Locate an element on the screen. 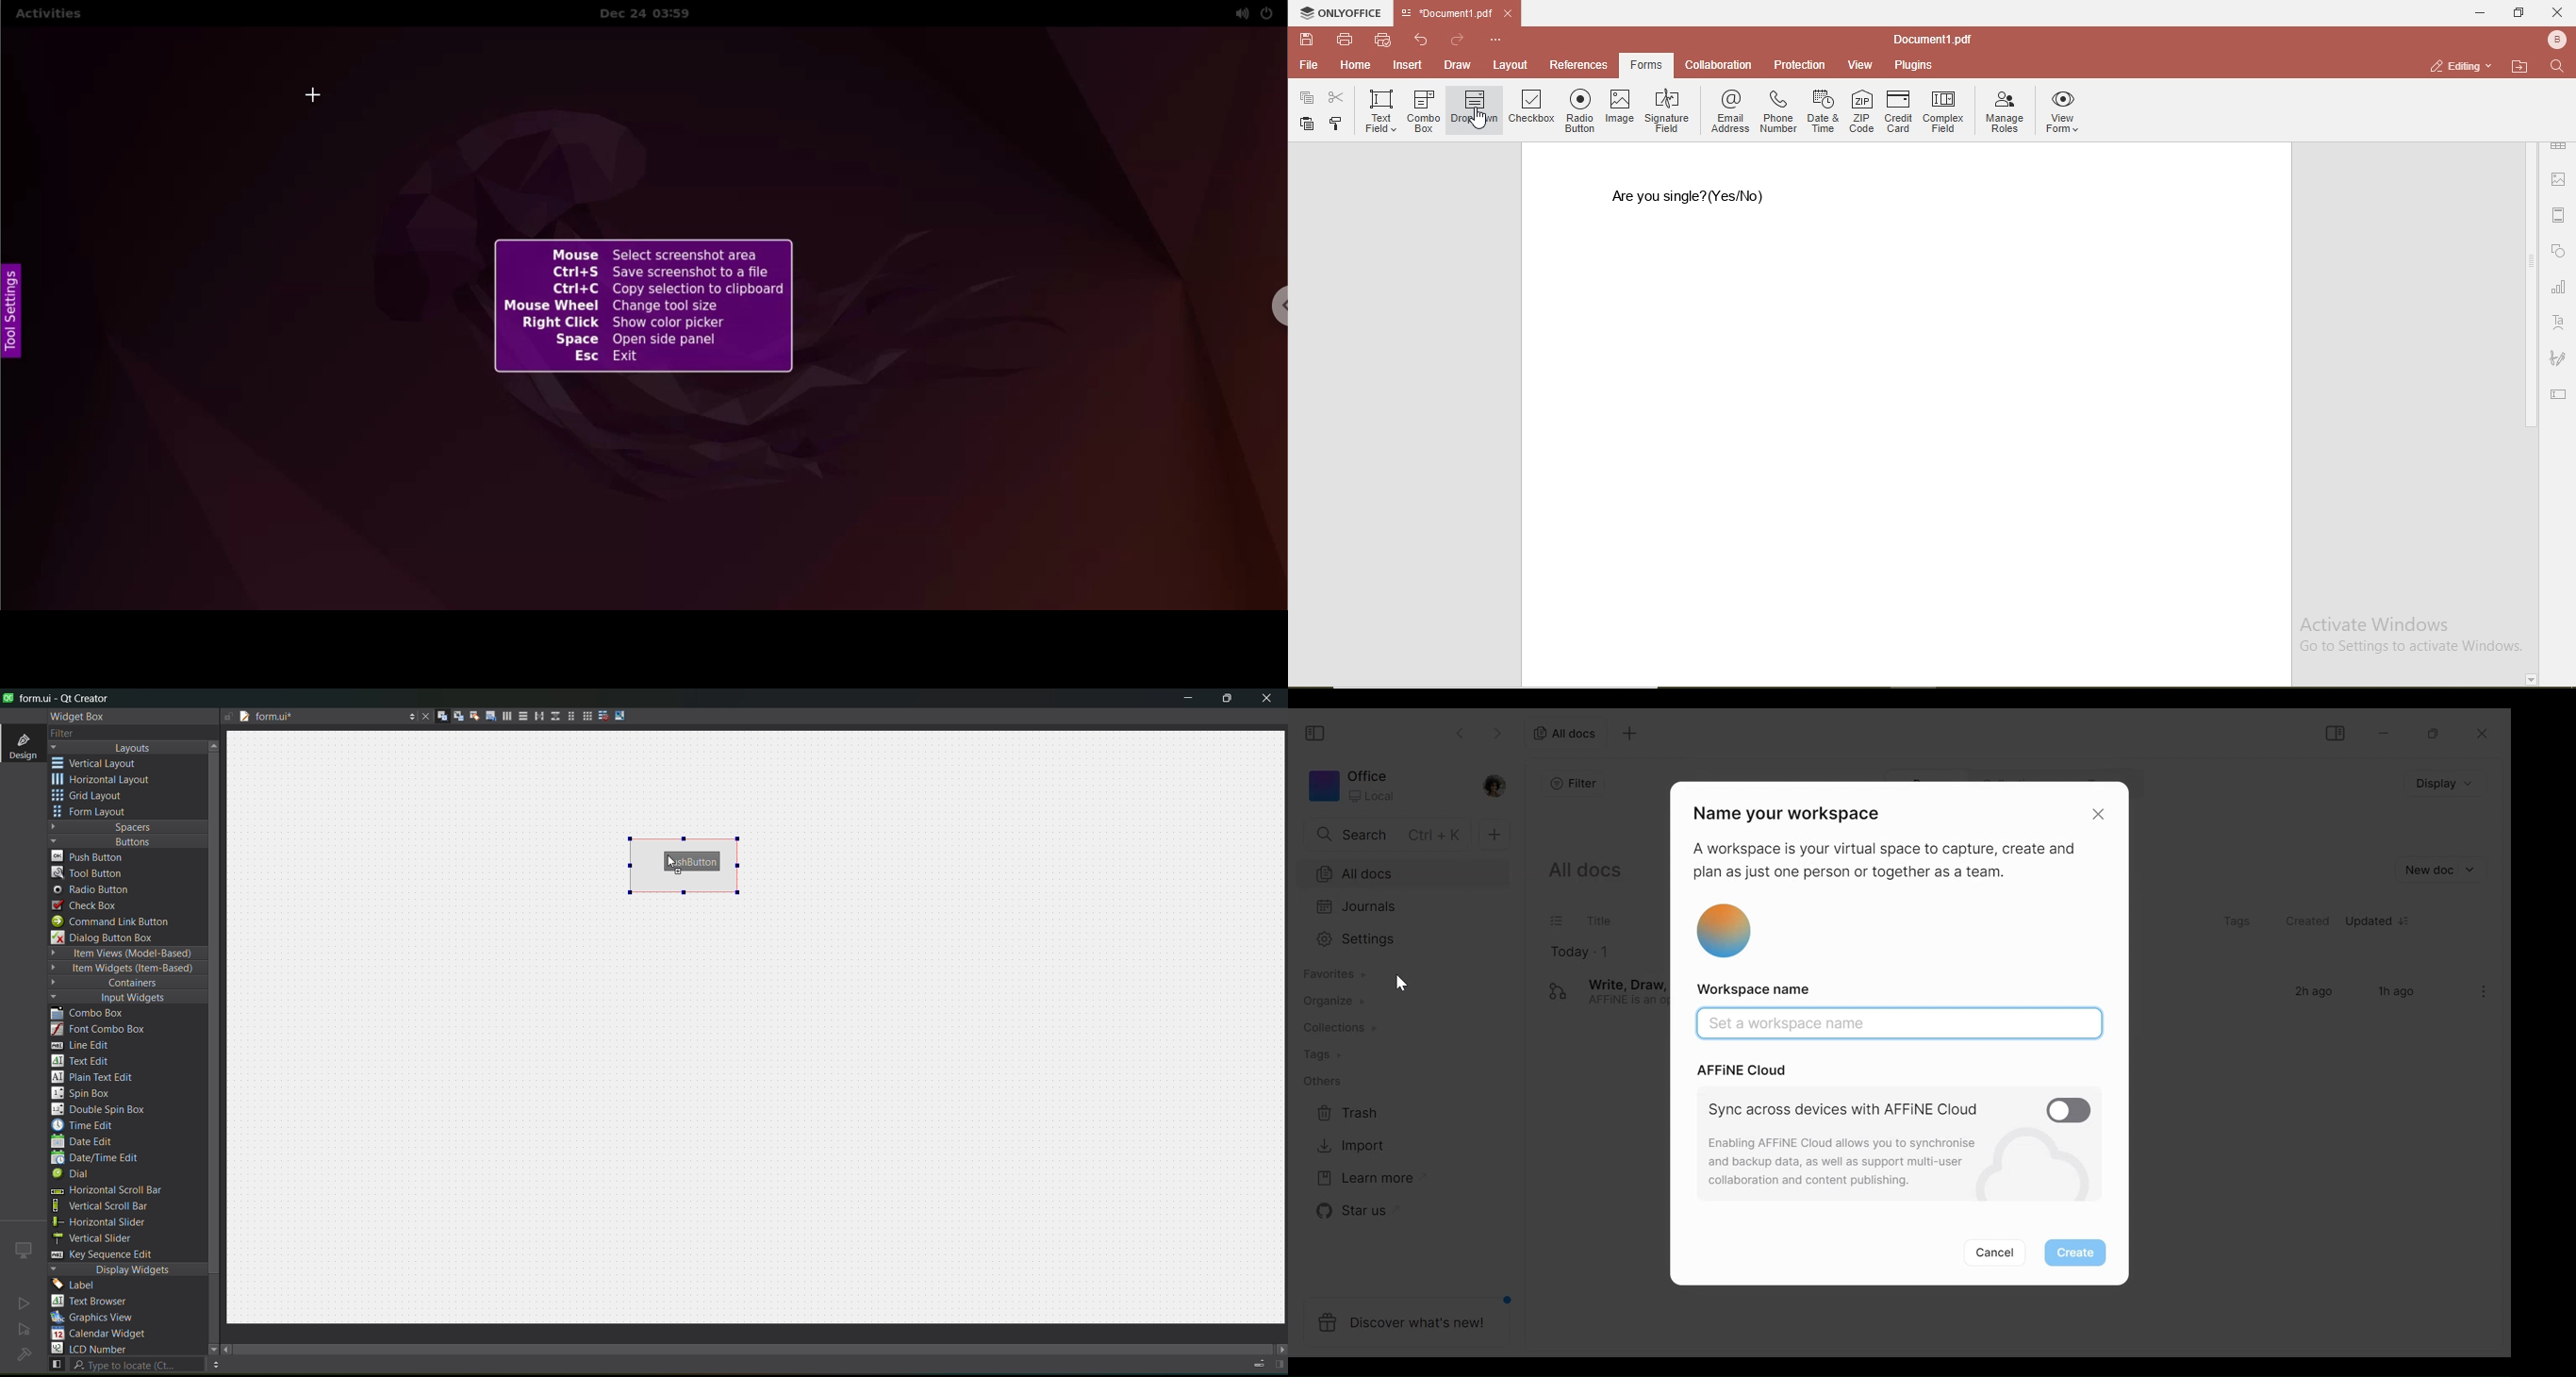  form is located at coordinates (94, 812).